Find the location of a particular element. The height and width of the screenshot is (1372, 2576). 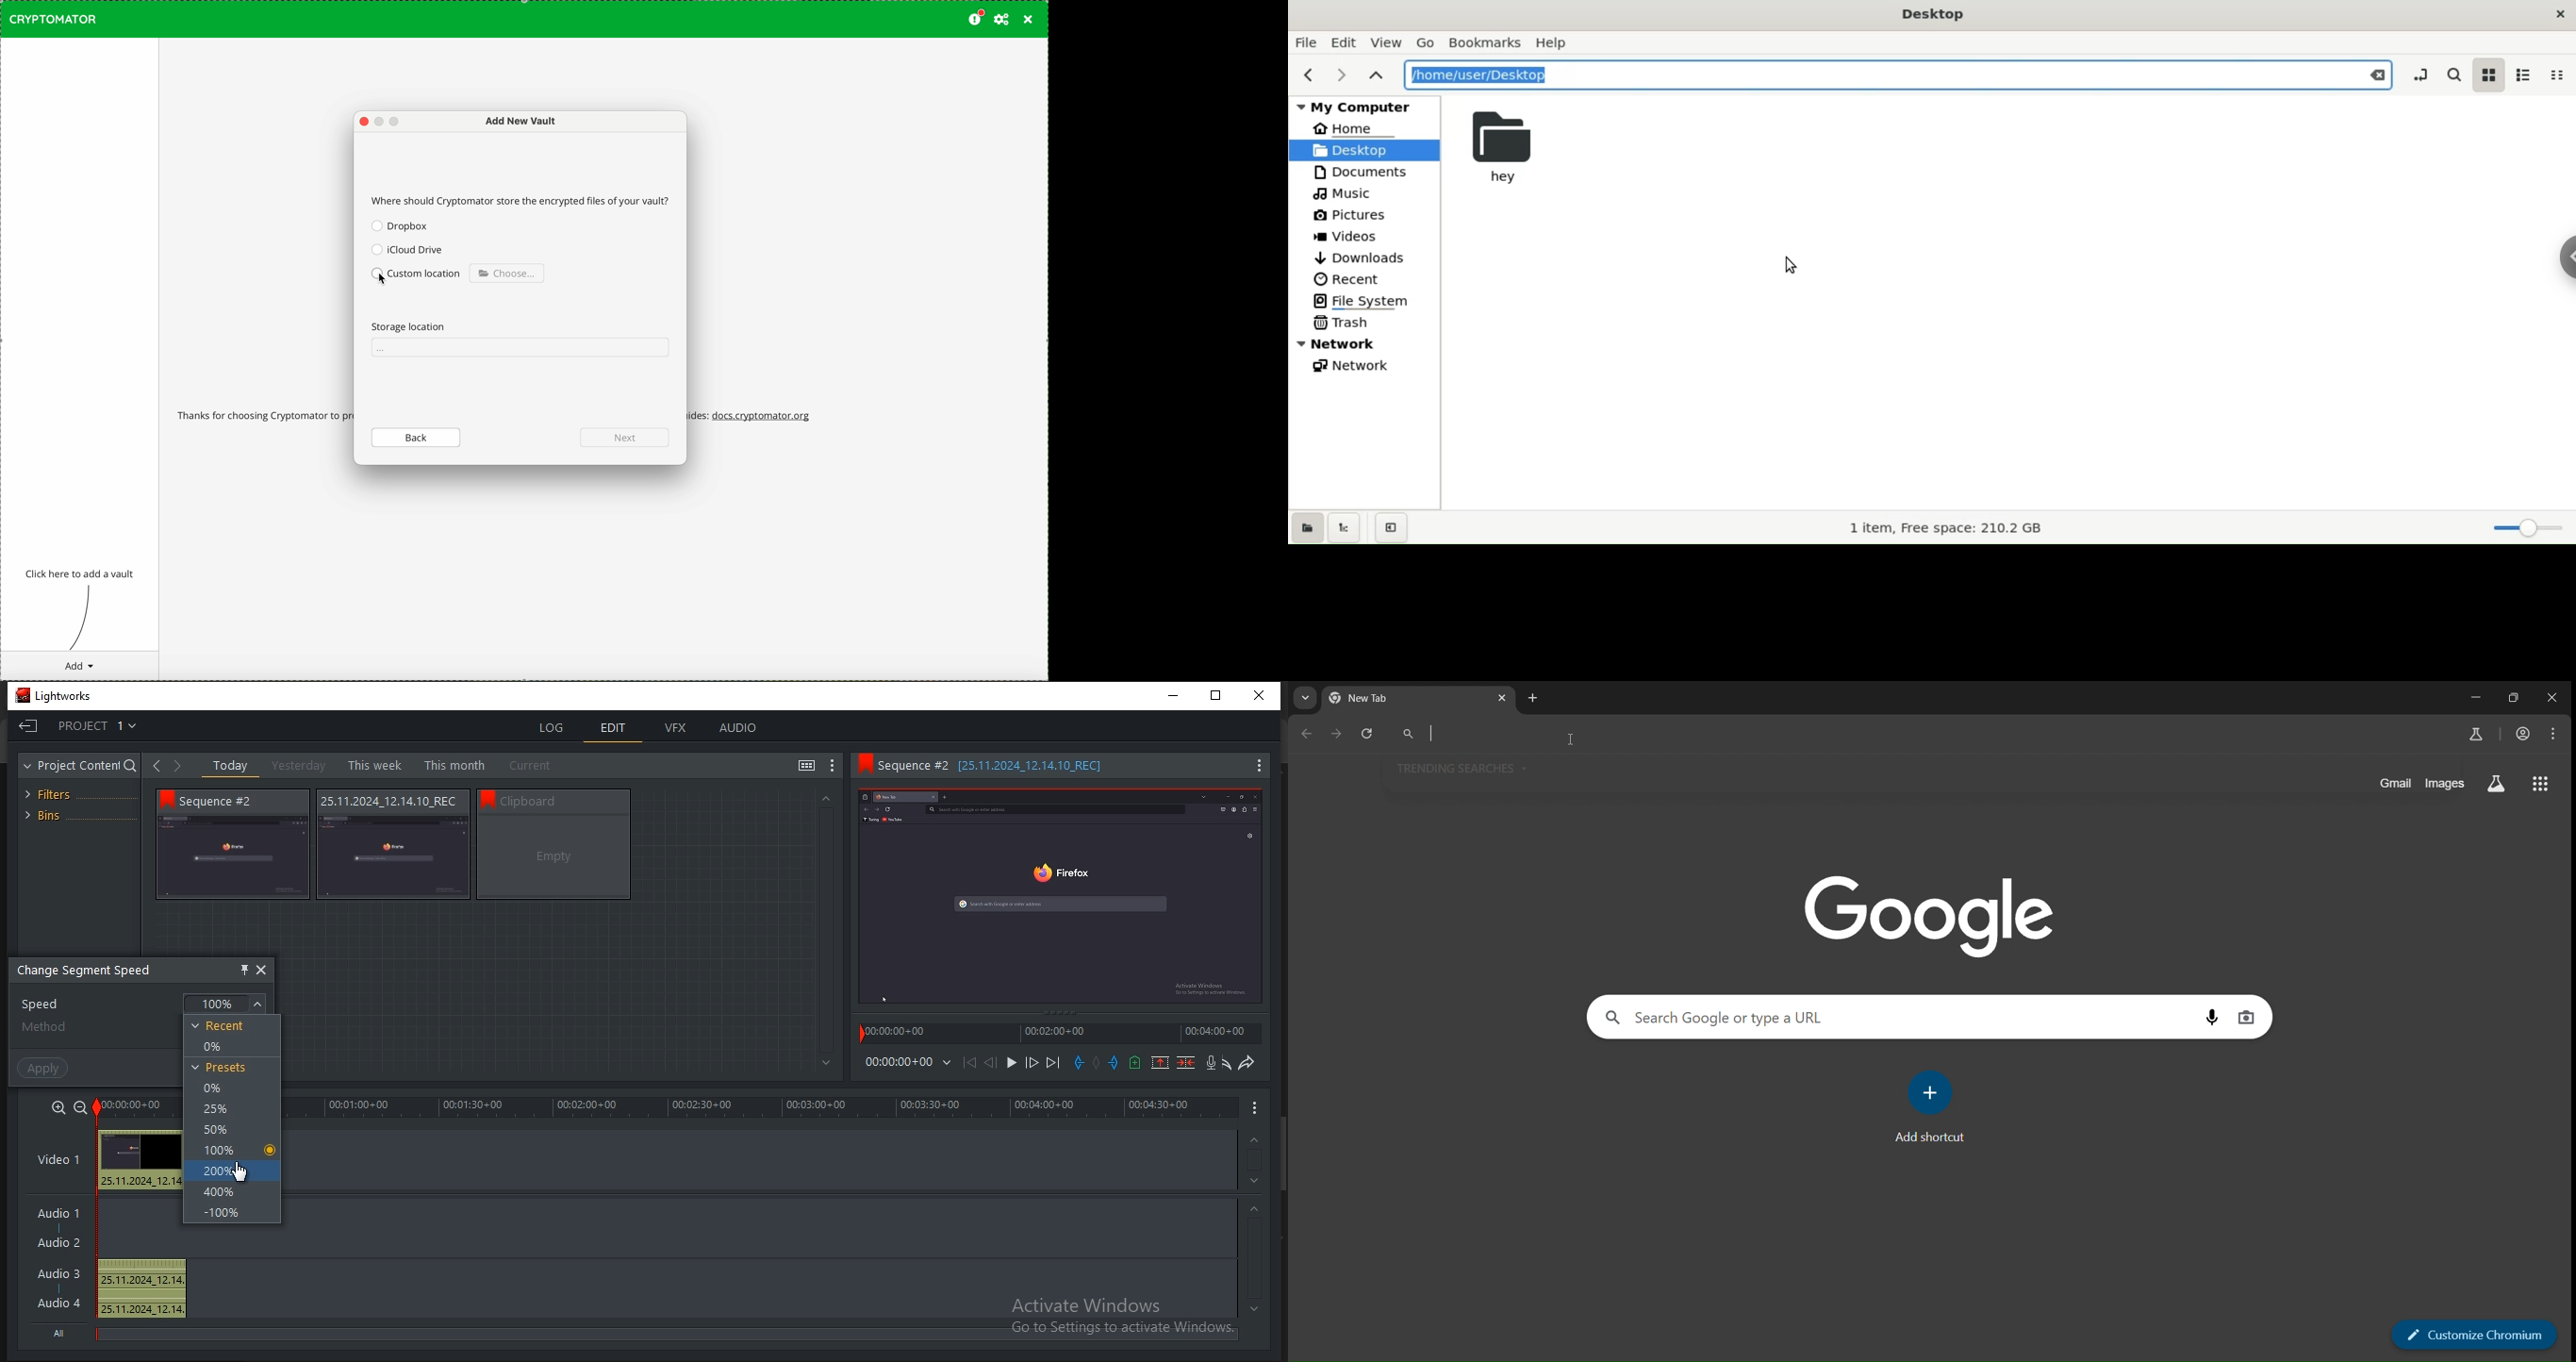

cursor is located at coordinates (1573, 742).